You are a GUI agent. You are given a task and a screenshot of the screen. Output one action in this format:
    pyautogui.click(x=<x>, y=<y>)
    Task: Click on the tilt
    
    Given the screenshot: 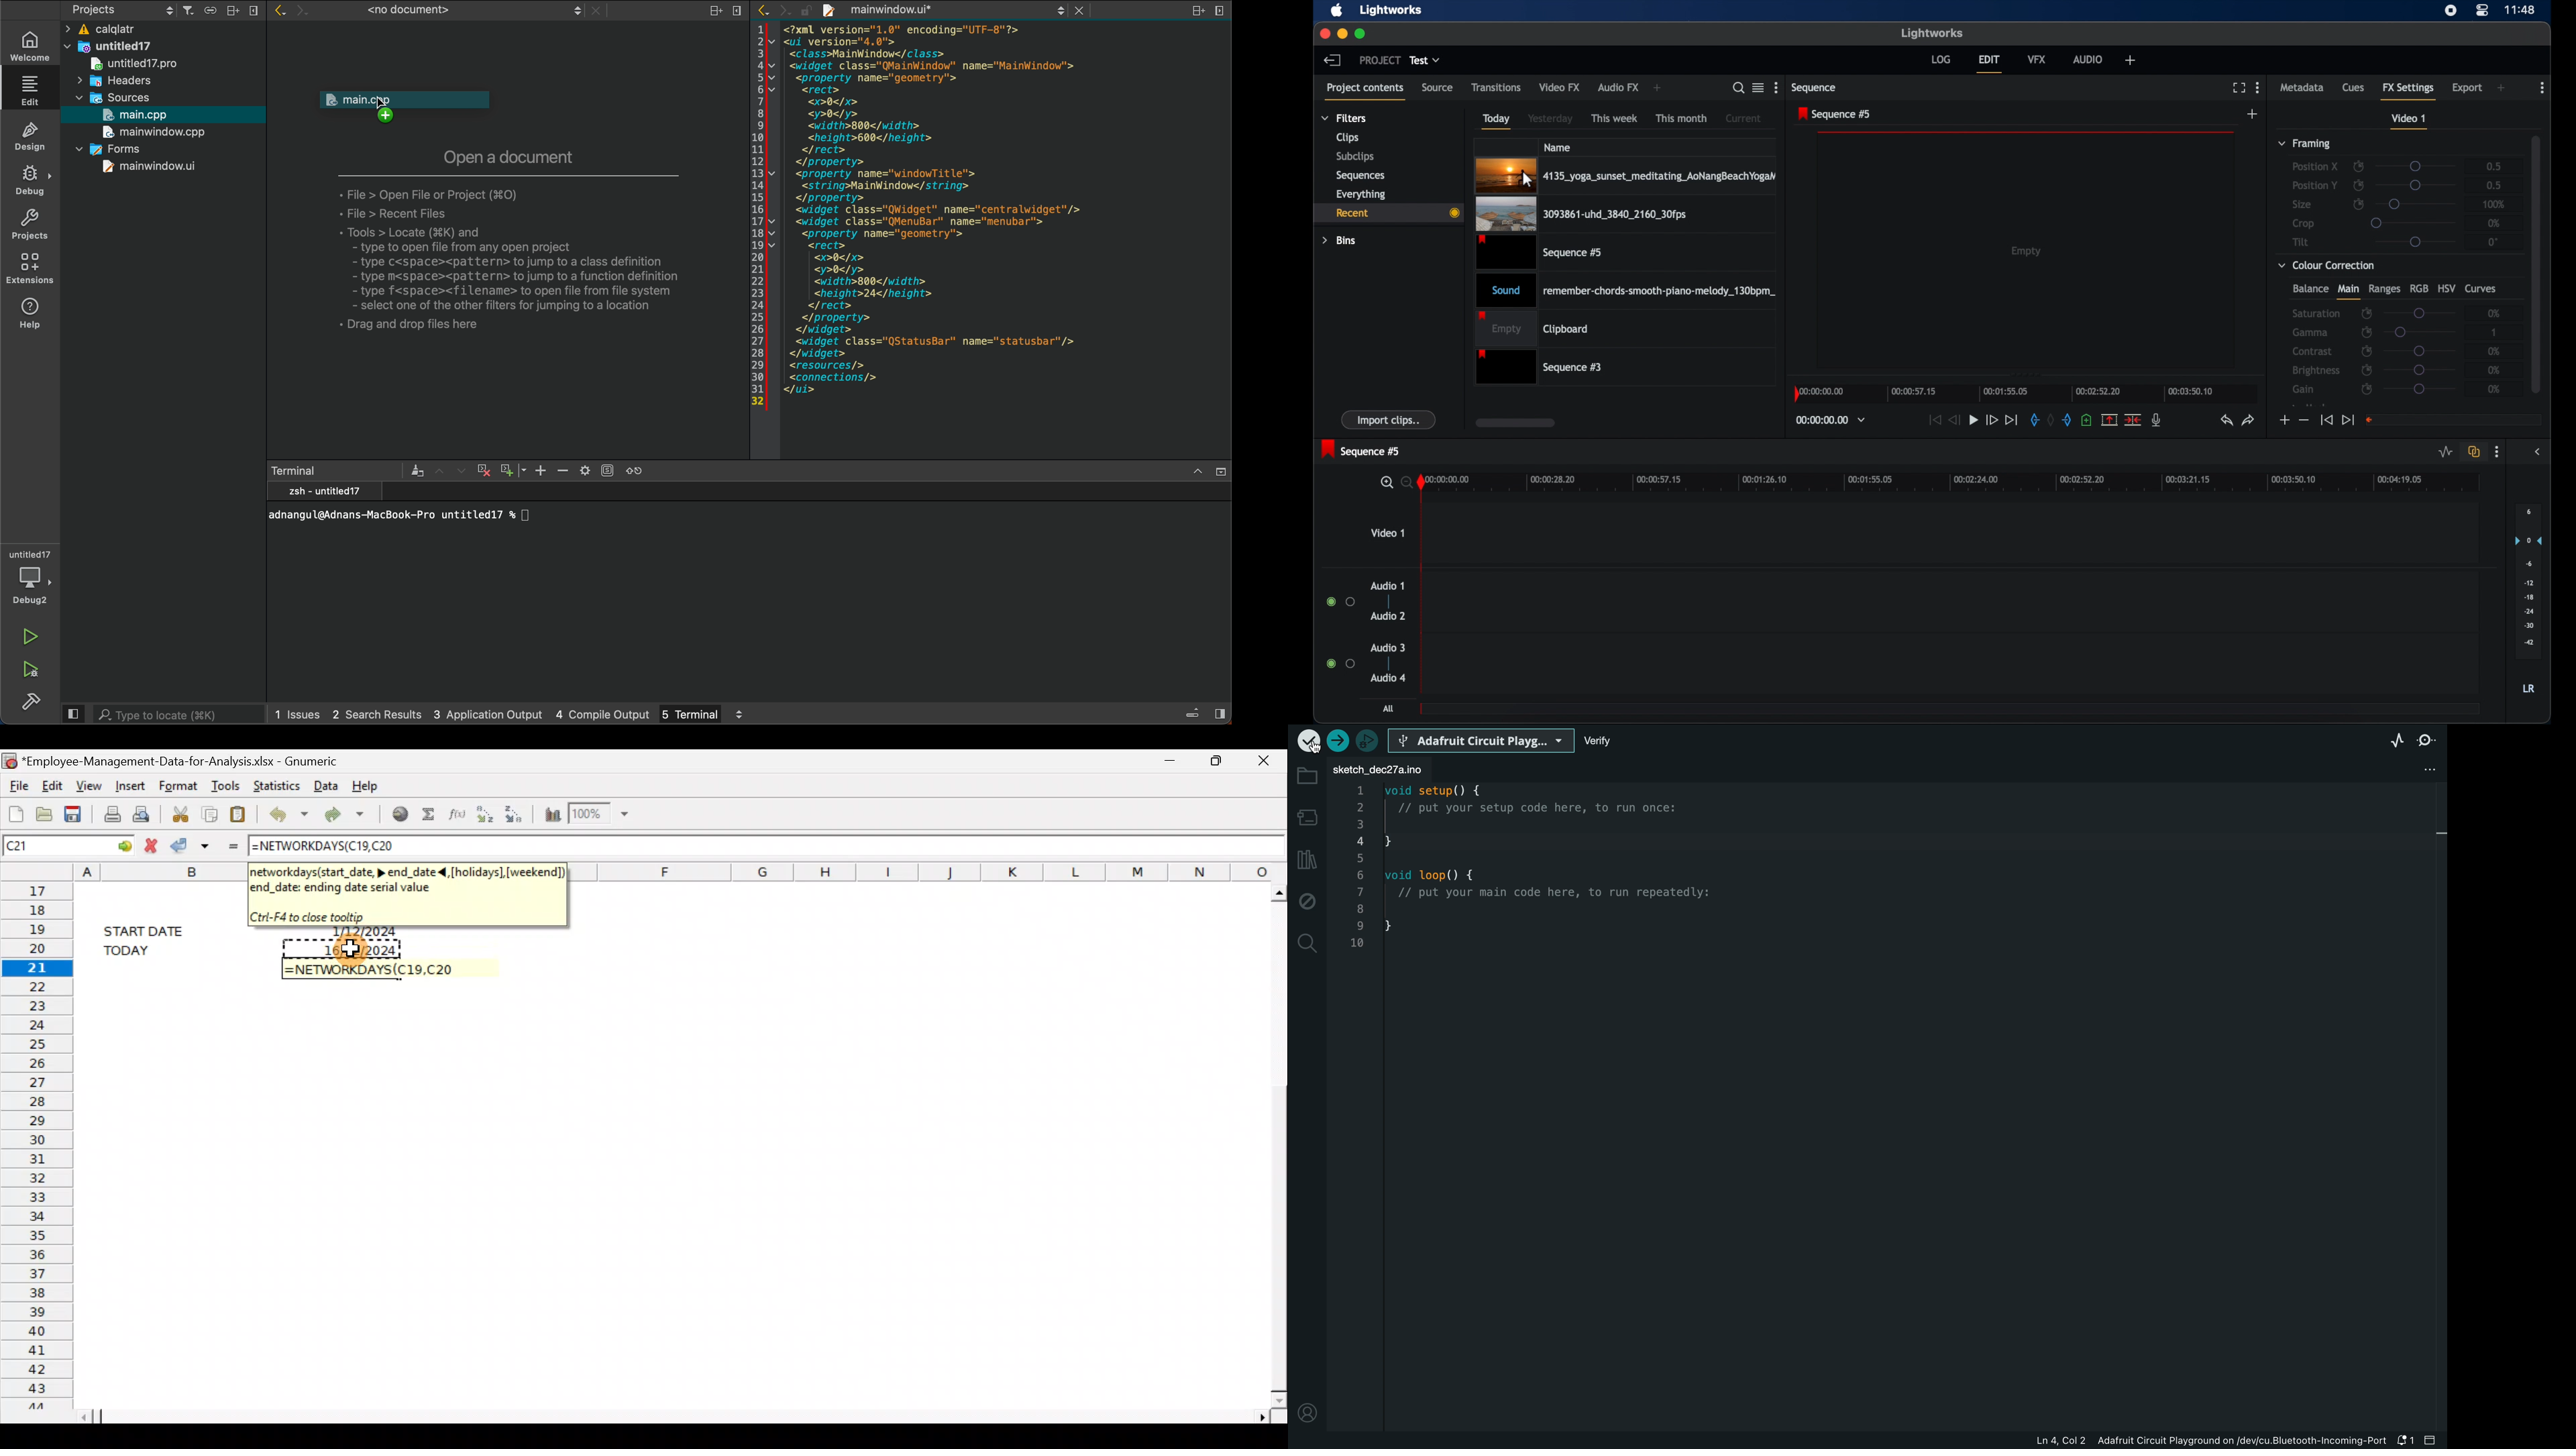 What is the action you would take?
    pyautogui.click(x=2301, y=242)
    